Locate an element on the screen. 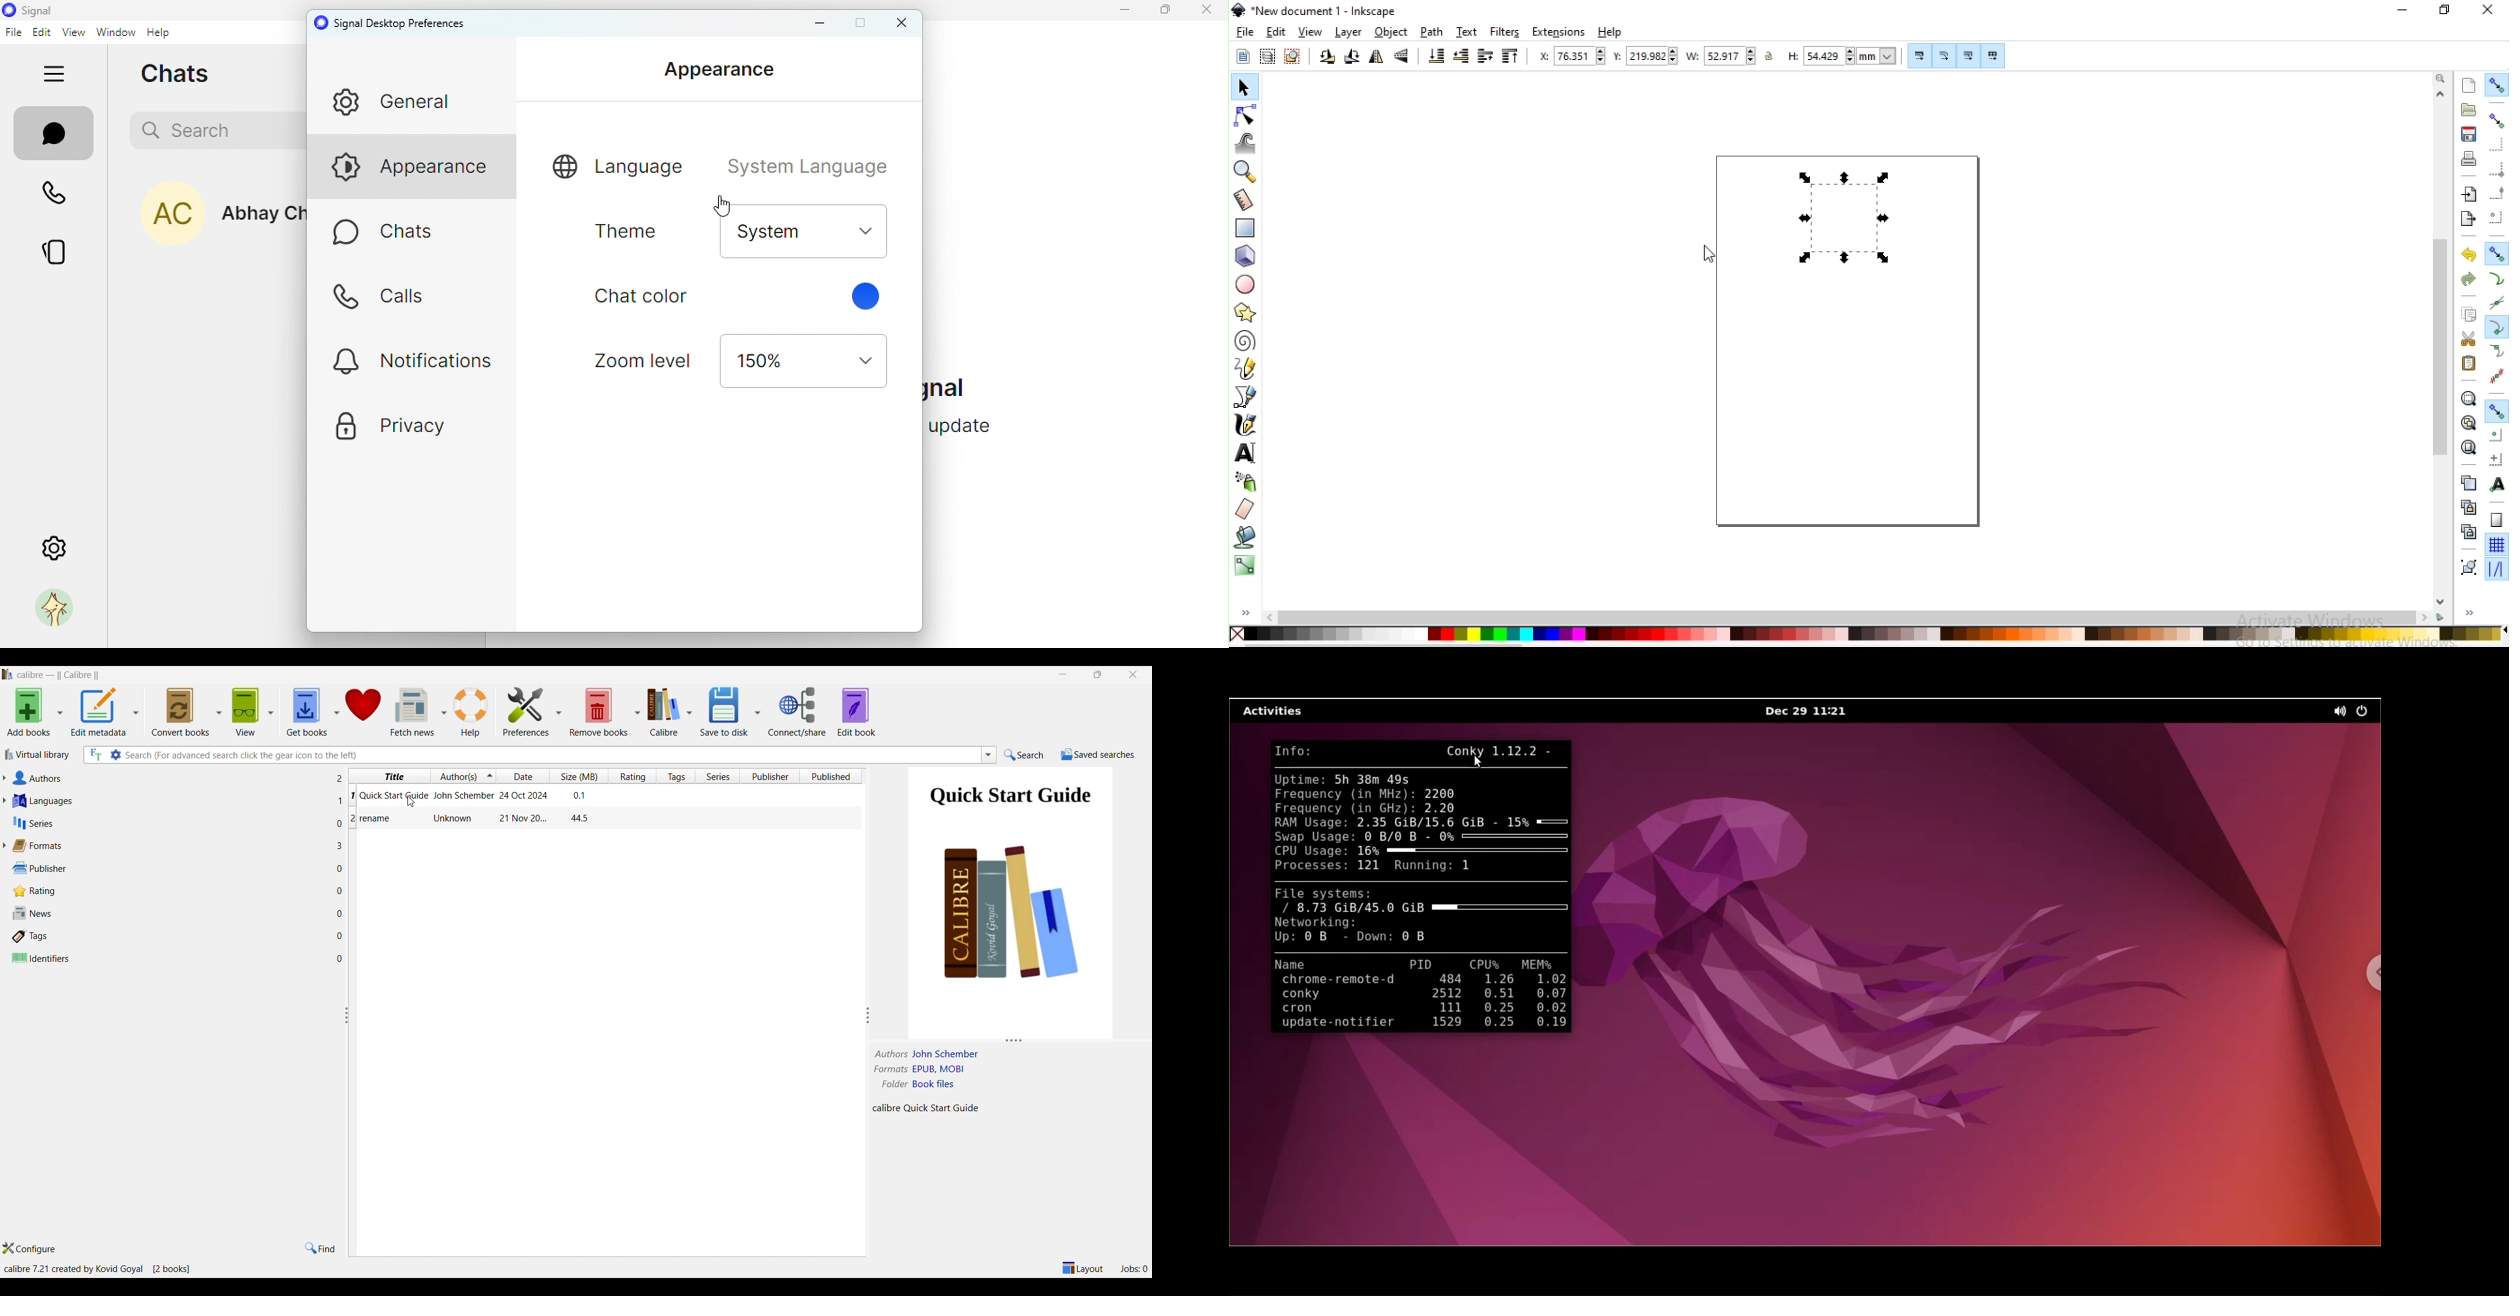 The height and width of the screenshot is (1316, 2520). Calibre is located at coordinates (663, 713).